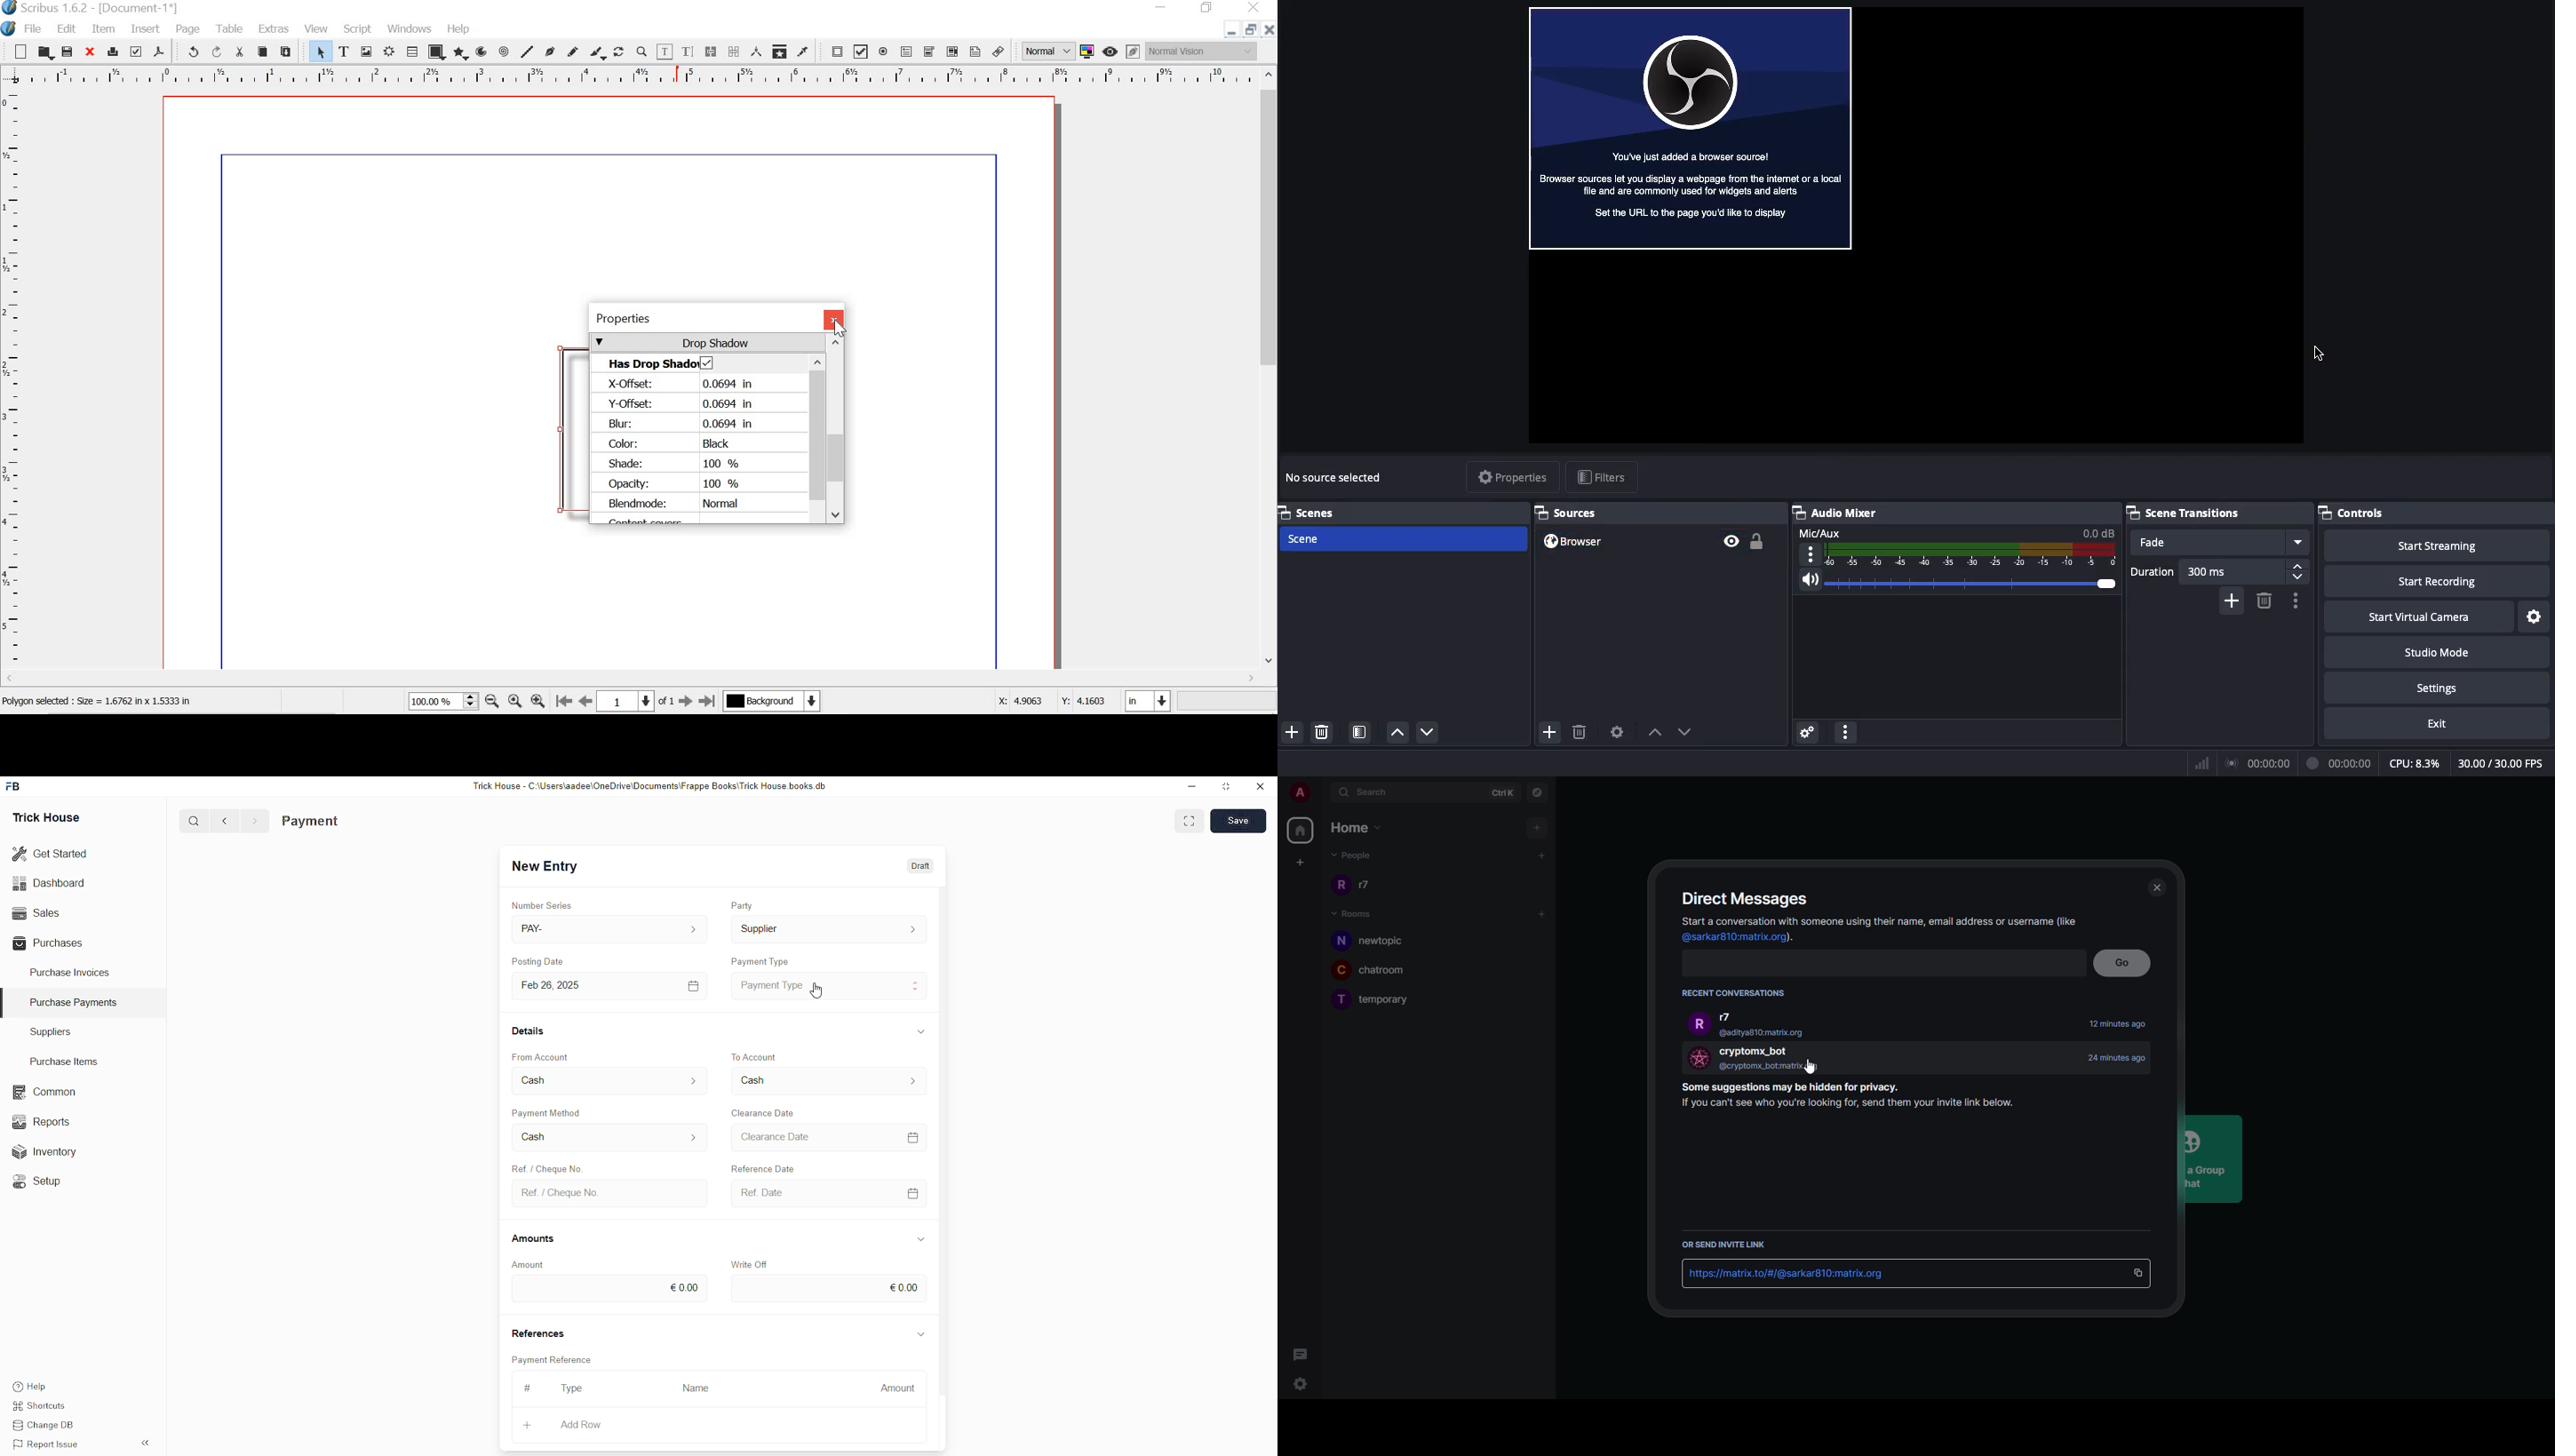  I want to click on Settings, so click(1809, 732).